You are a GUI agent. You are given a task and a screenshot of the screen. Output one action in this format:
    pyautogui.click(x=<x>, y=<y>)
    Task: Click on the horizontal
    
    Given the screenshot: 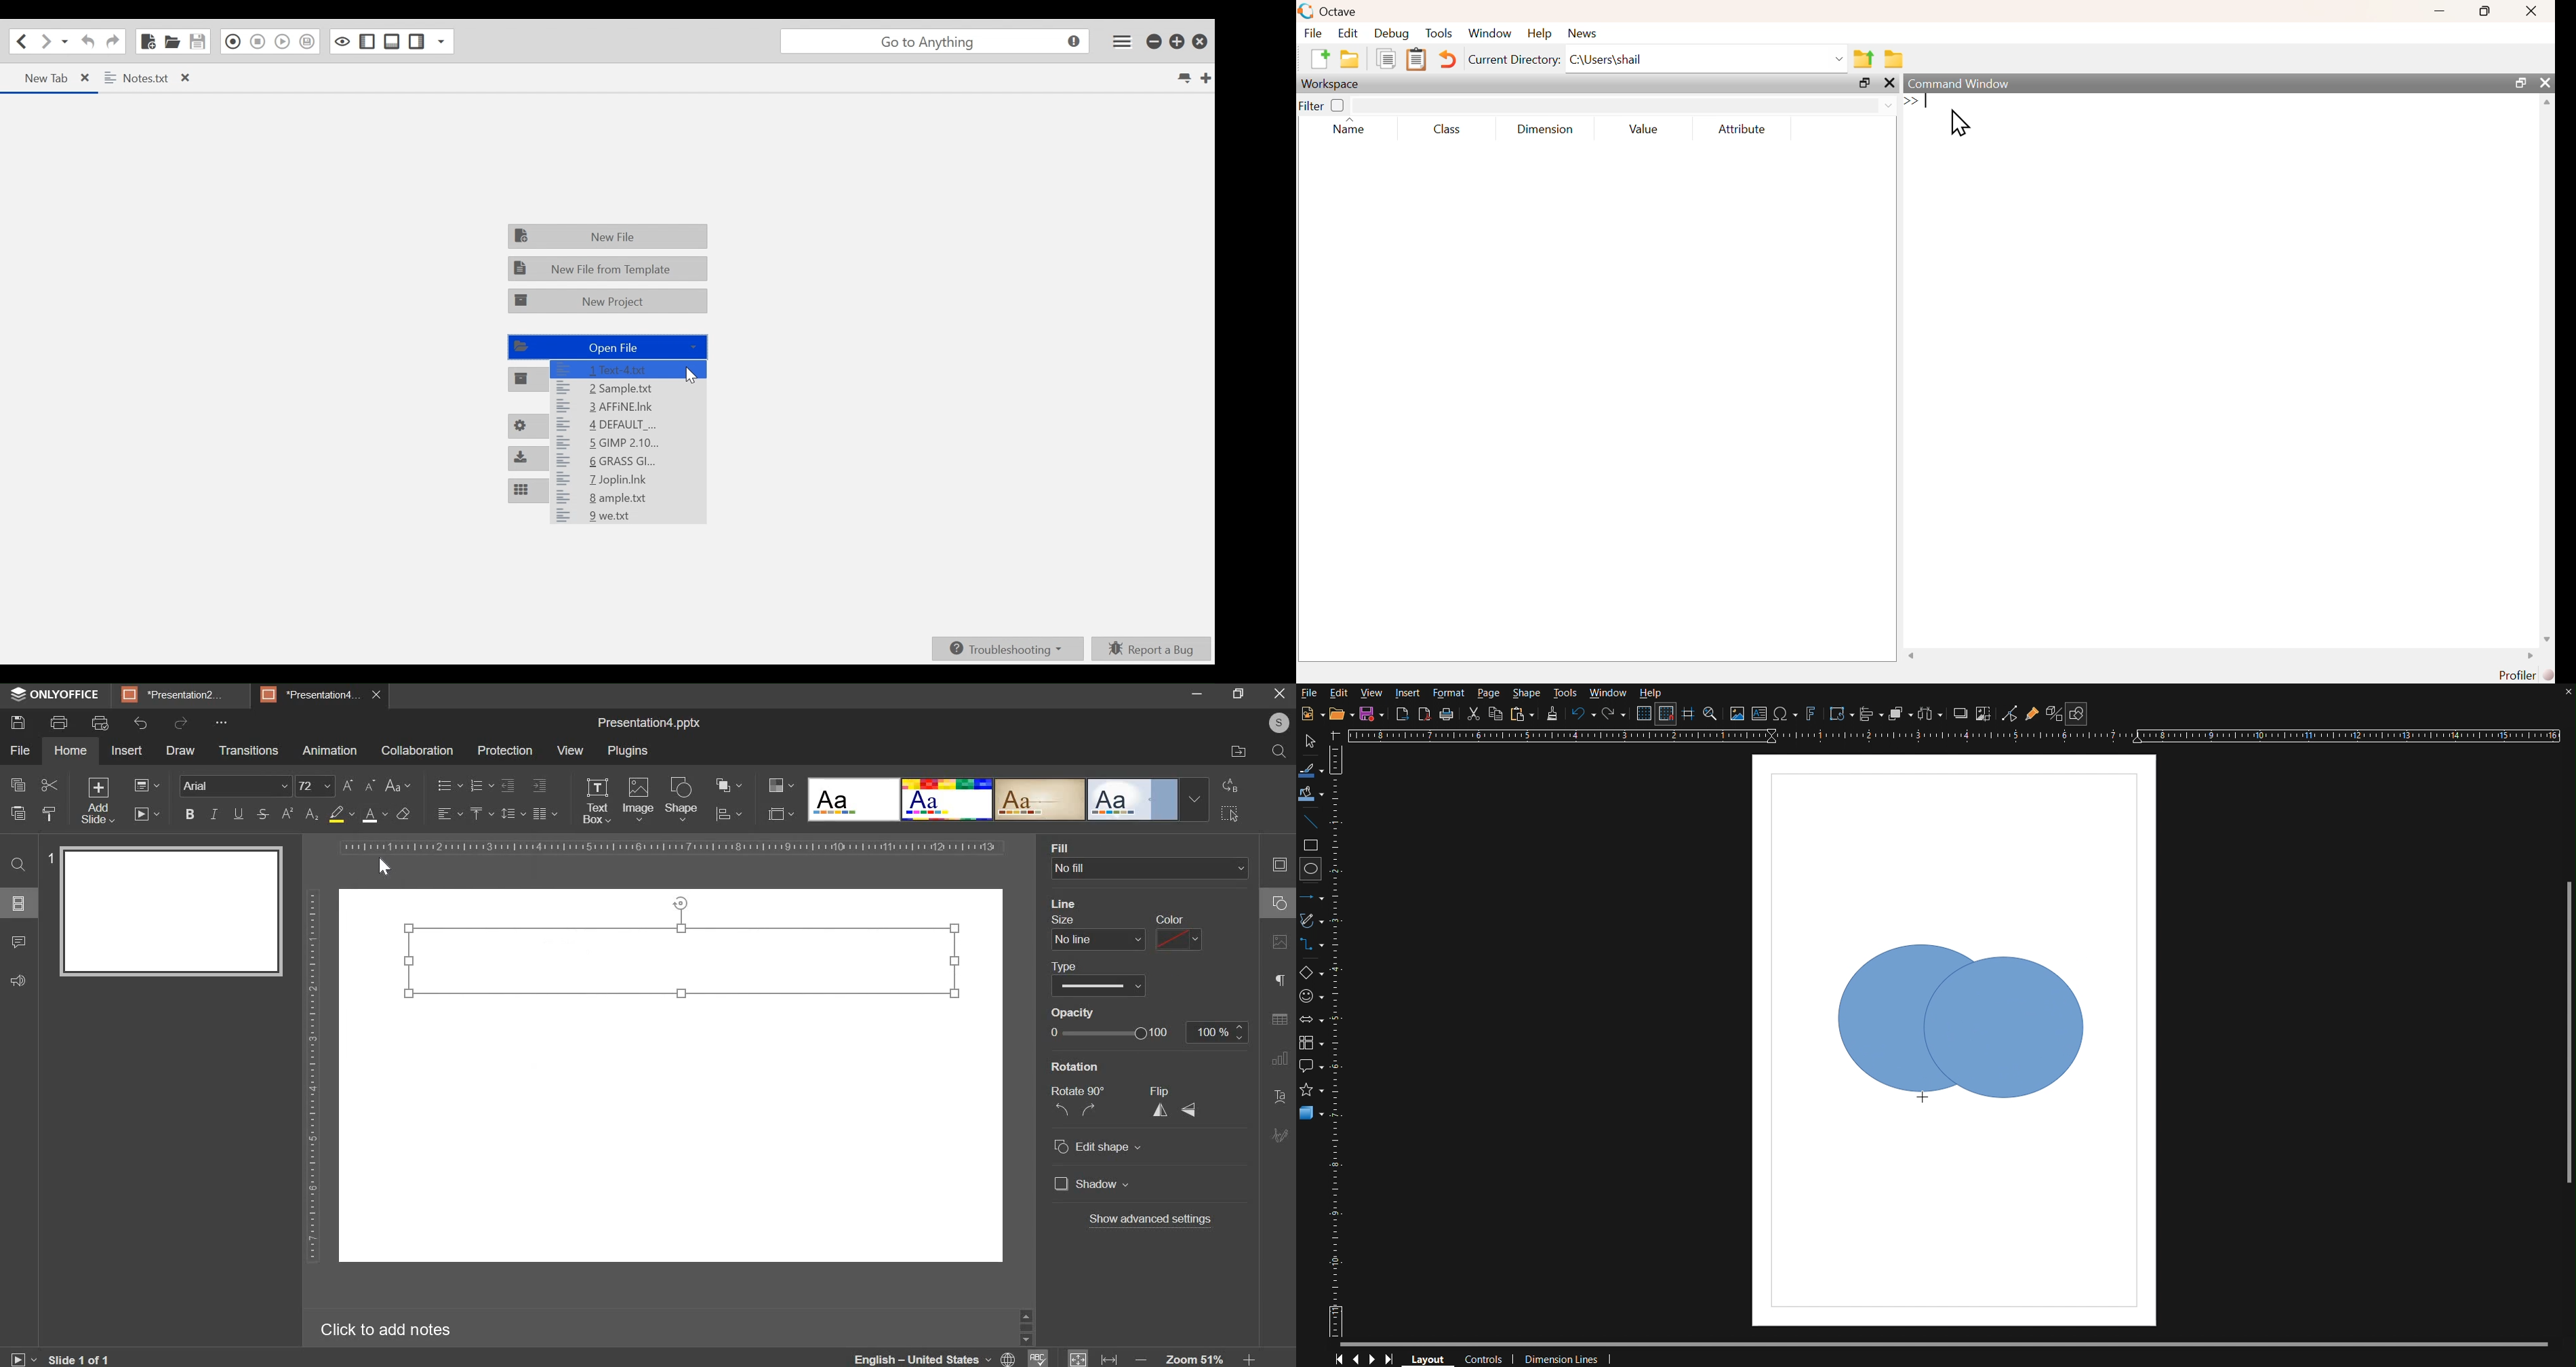 What is the action you would take?
    pyautogui.click(x=1193, y=1112)
    